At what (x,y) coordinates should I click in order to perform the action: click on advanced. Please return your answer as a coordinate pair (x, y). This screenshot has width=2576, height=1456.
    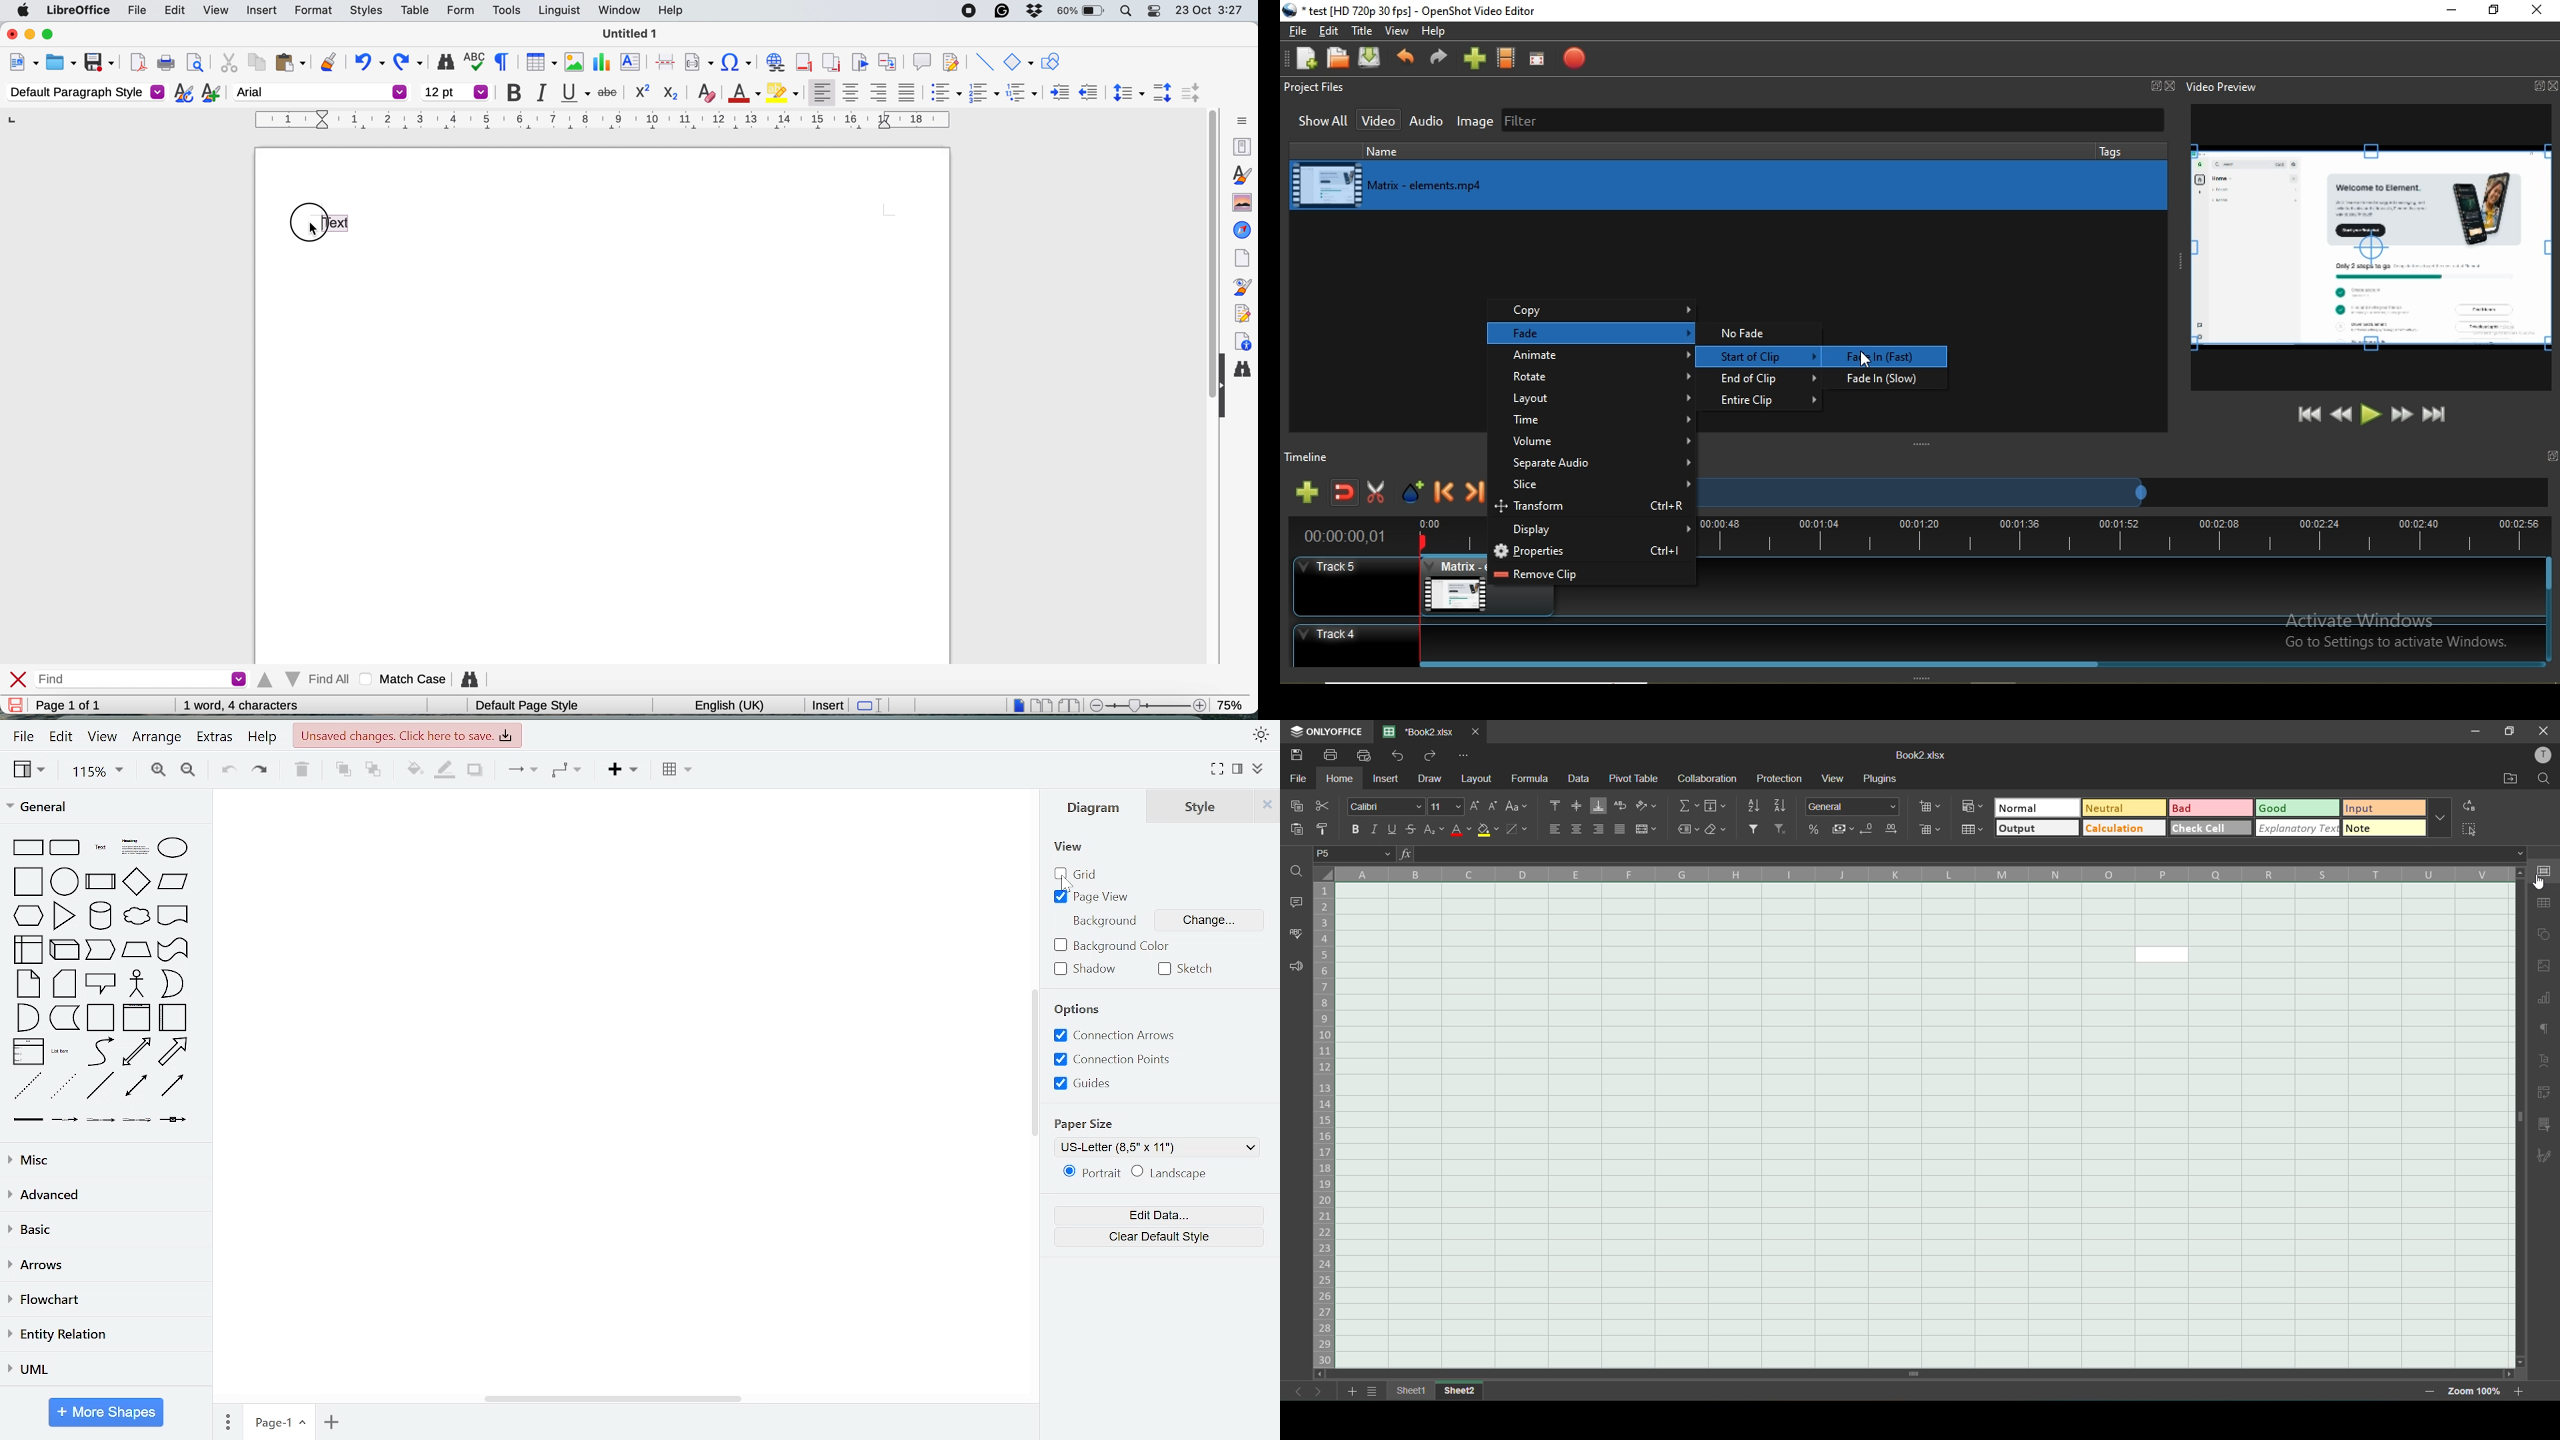
    Looking at the image, I should click on (101, 1194).